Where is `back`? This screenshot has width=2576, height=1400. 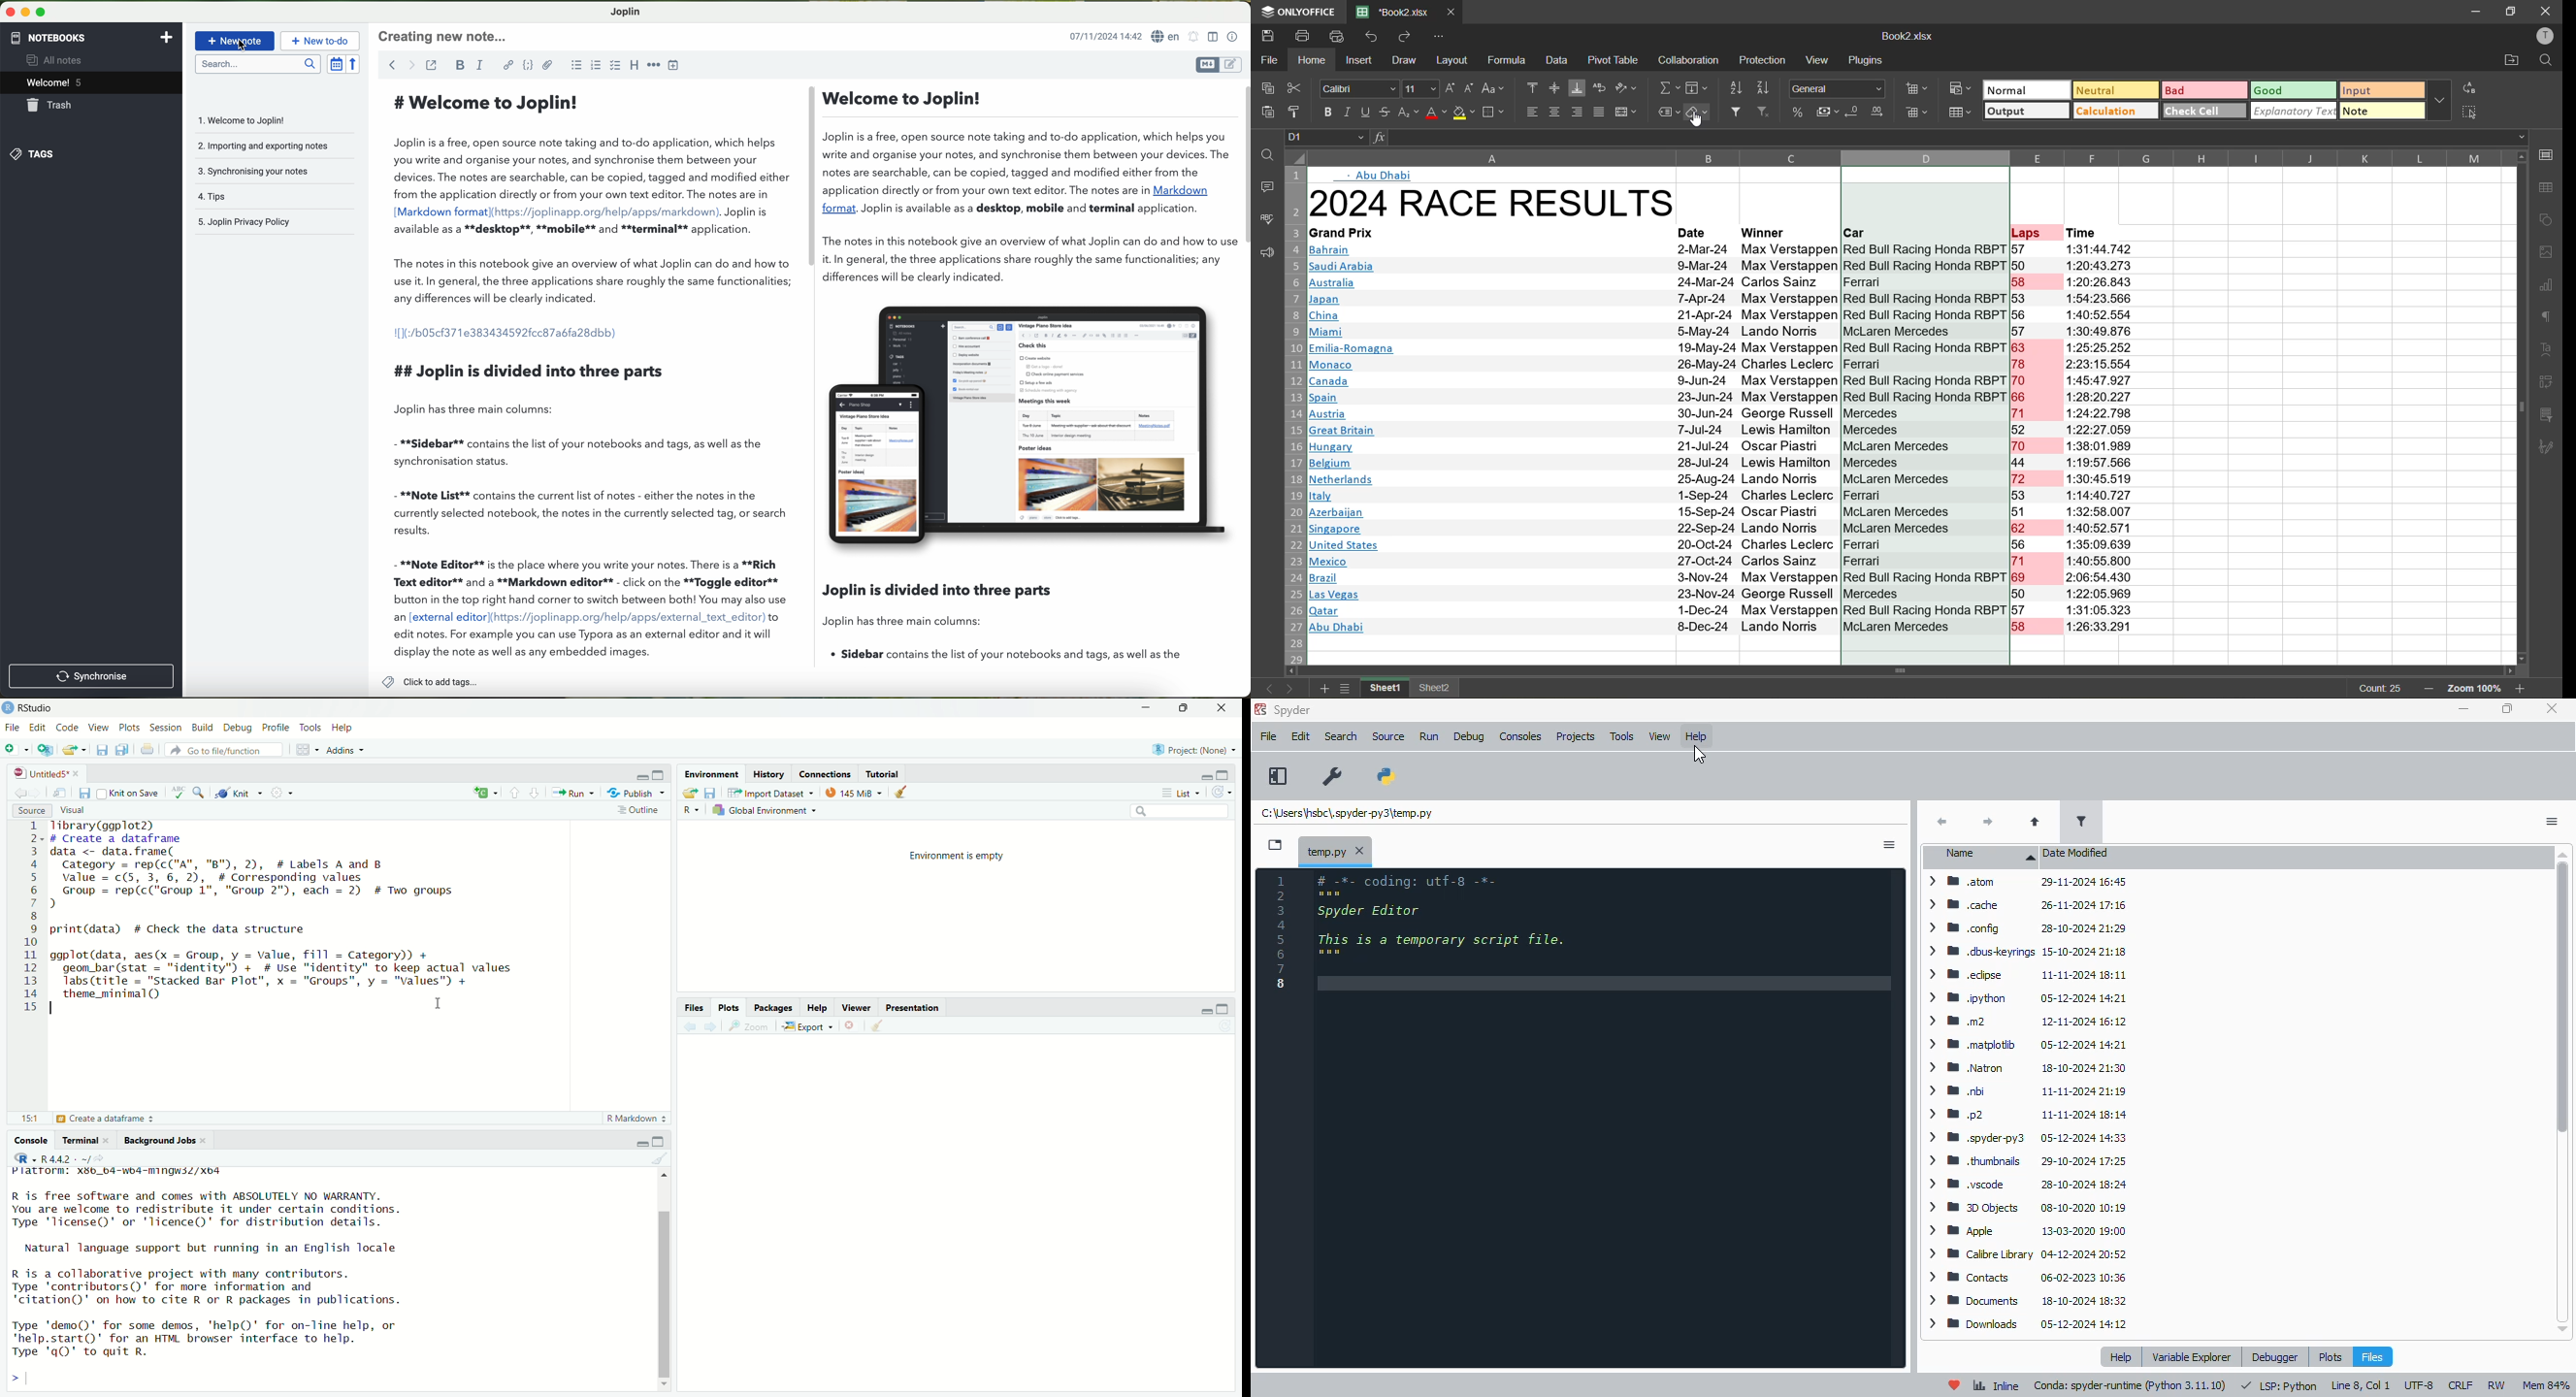
back is located at coordinates (1942, 822).